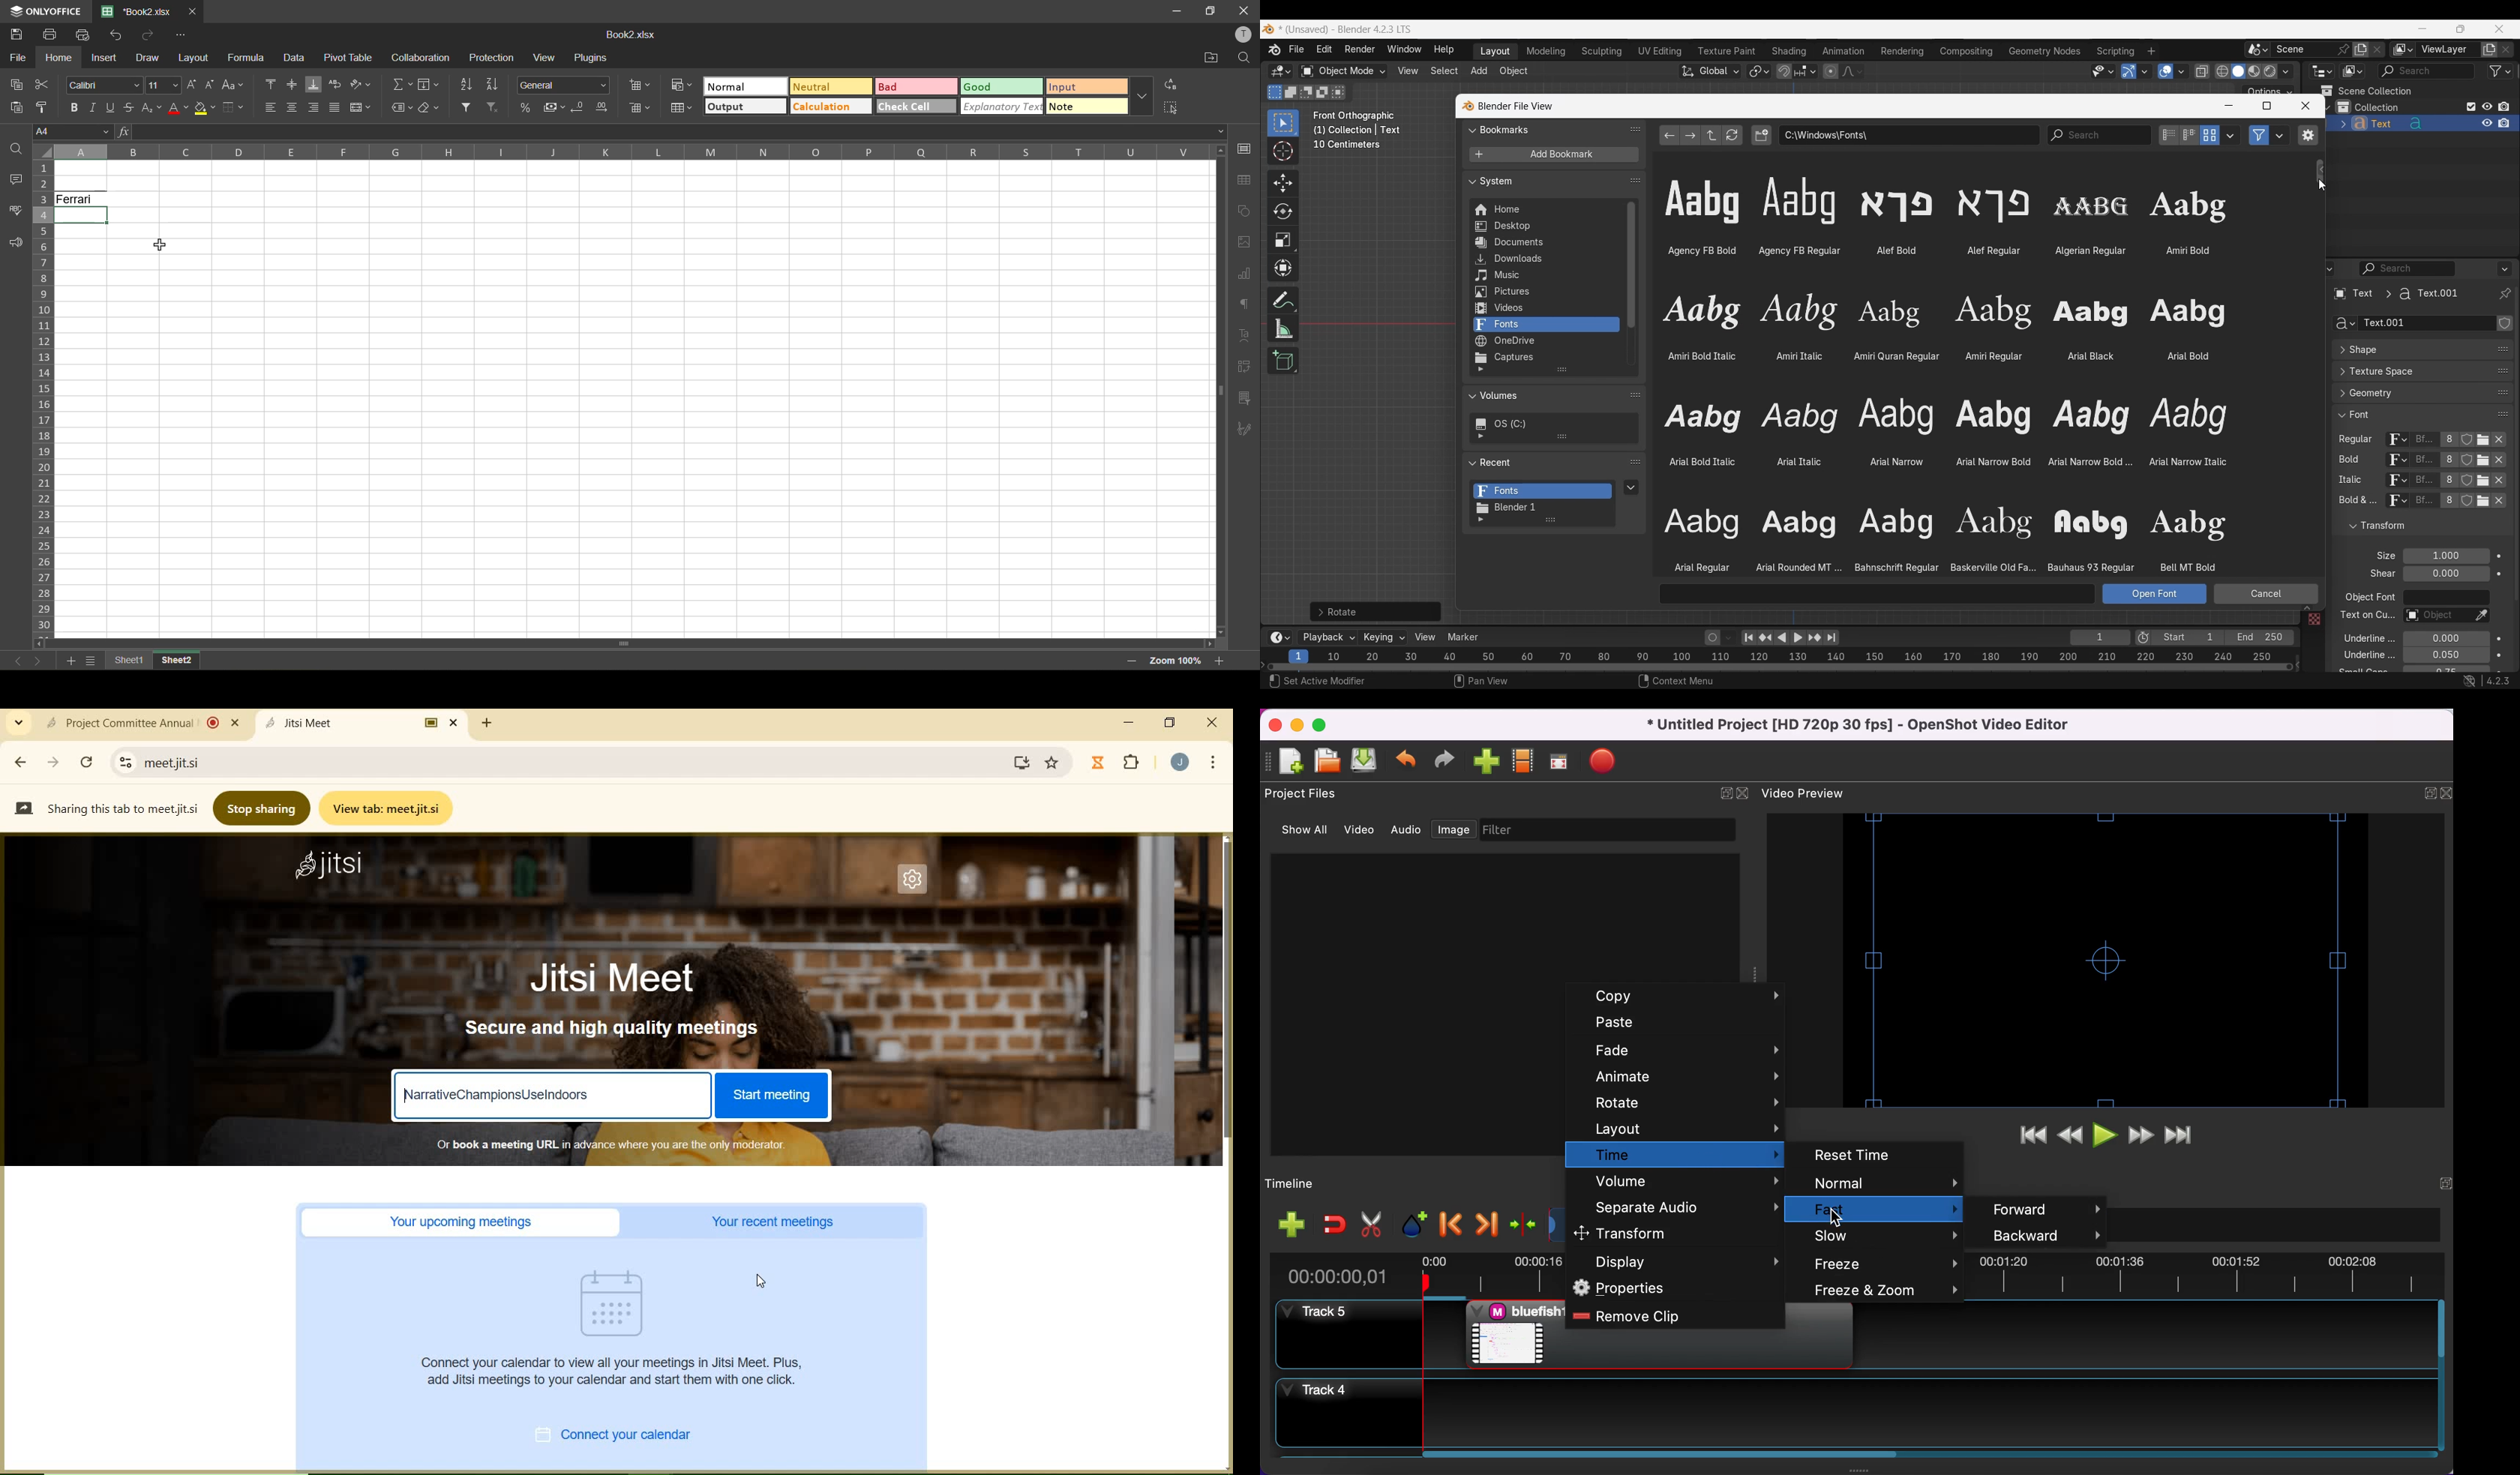  Describe the element at coordinates (1086, 88) in the screenshot. I see `input` at that location.